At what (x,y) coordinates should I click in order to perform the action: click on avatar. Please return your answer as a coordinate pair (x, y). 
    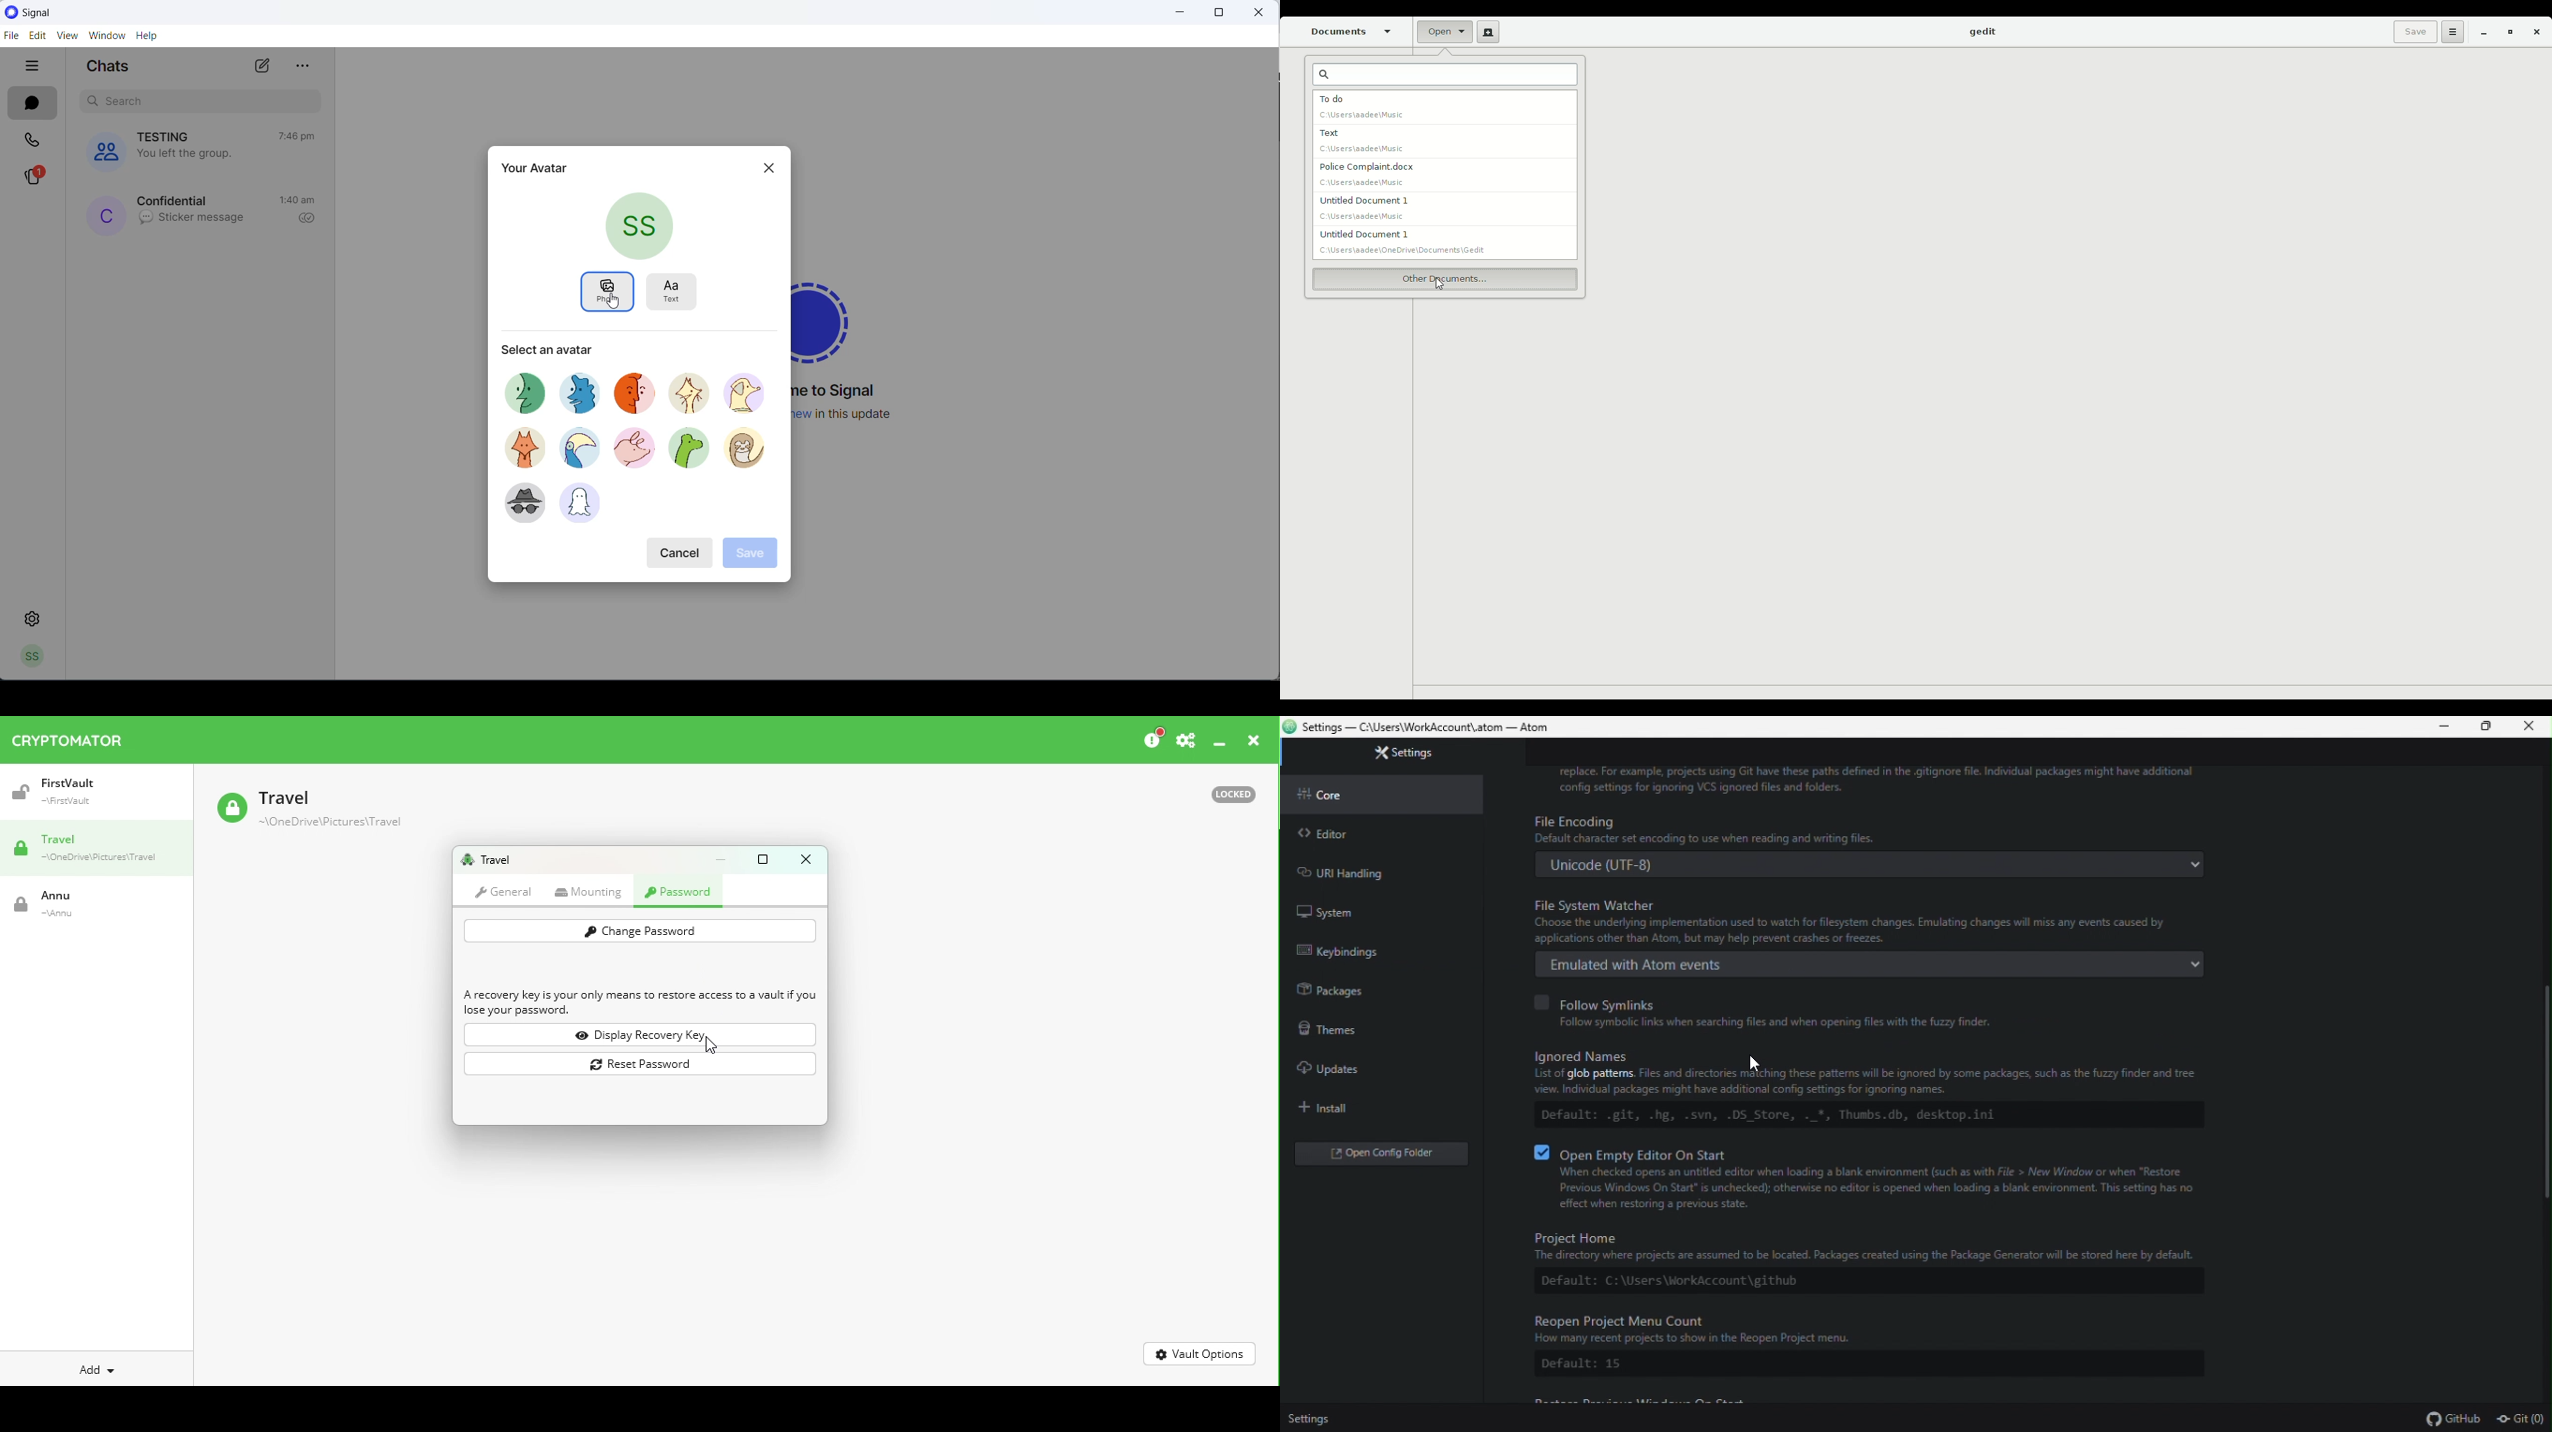
    Looking at the image, I should click on (584, 390).